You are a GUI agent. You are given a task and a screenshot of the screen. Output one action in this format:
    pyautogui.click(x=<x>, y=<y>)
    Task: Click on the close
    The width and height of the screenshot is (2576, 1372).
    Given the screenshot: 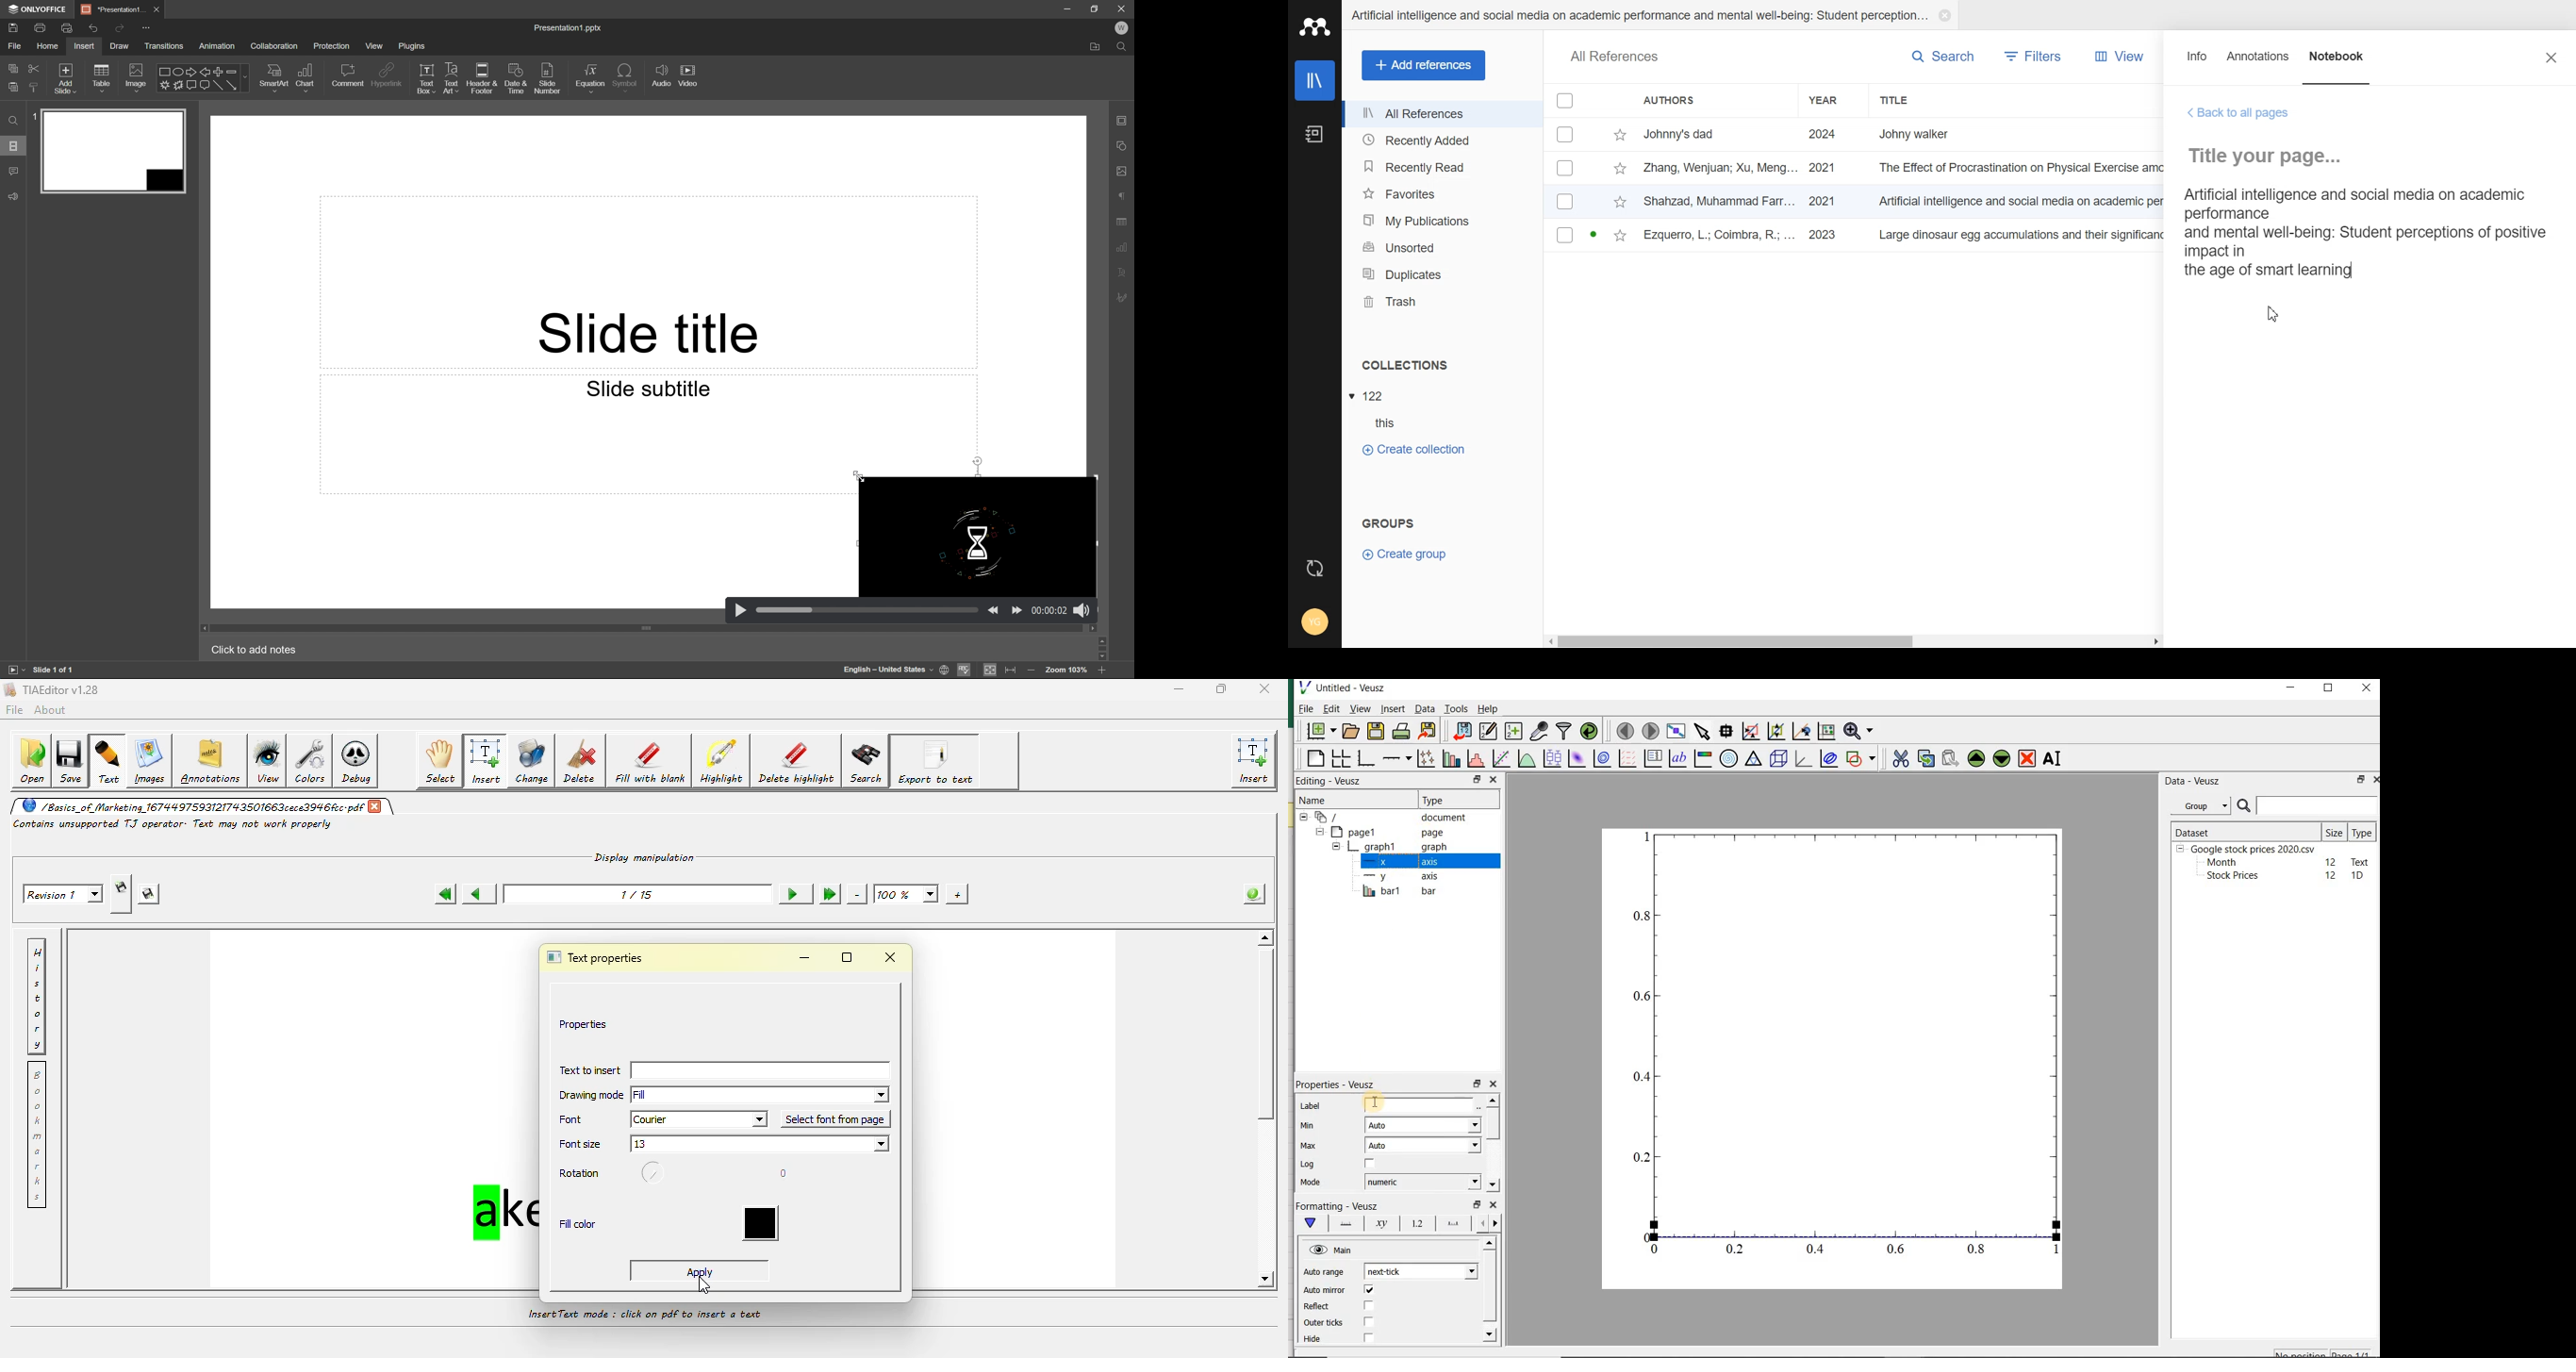 What is the action you would take?
    pyautogui.click(x=1493, y=1206)
    